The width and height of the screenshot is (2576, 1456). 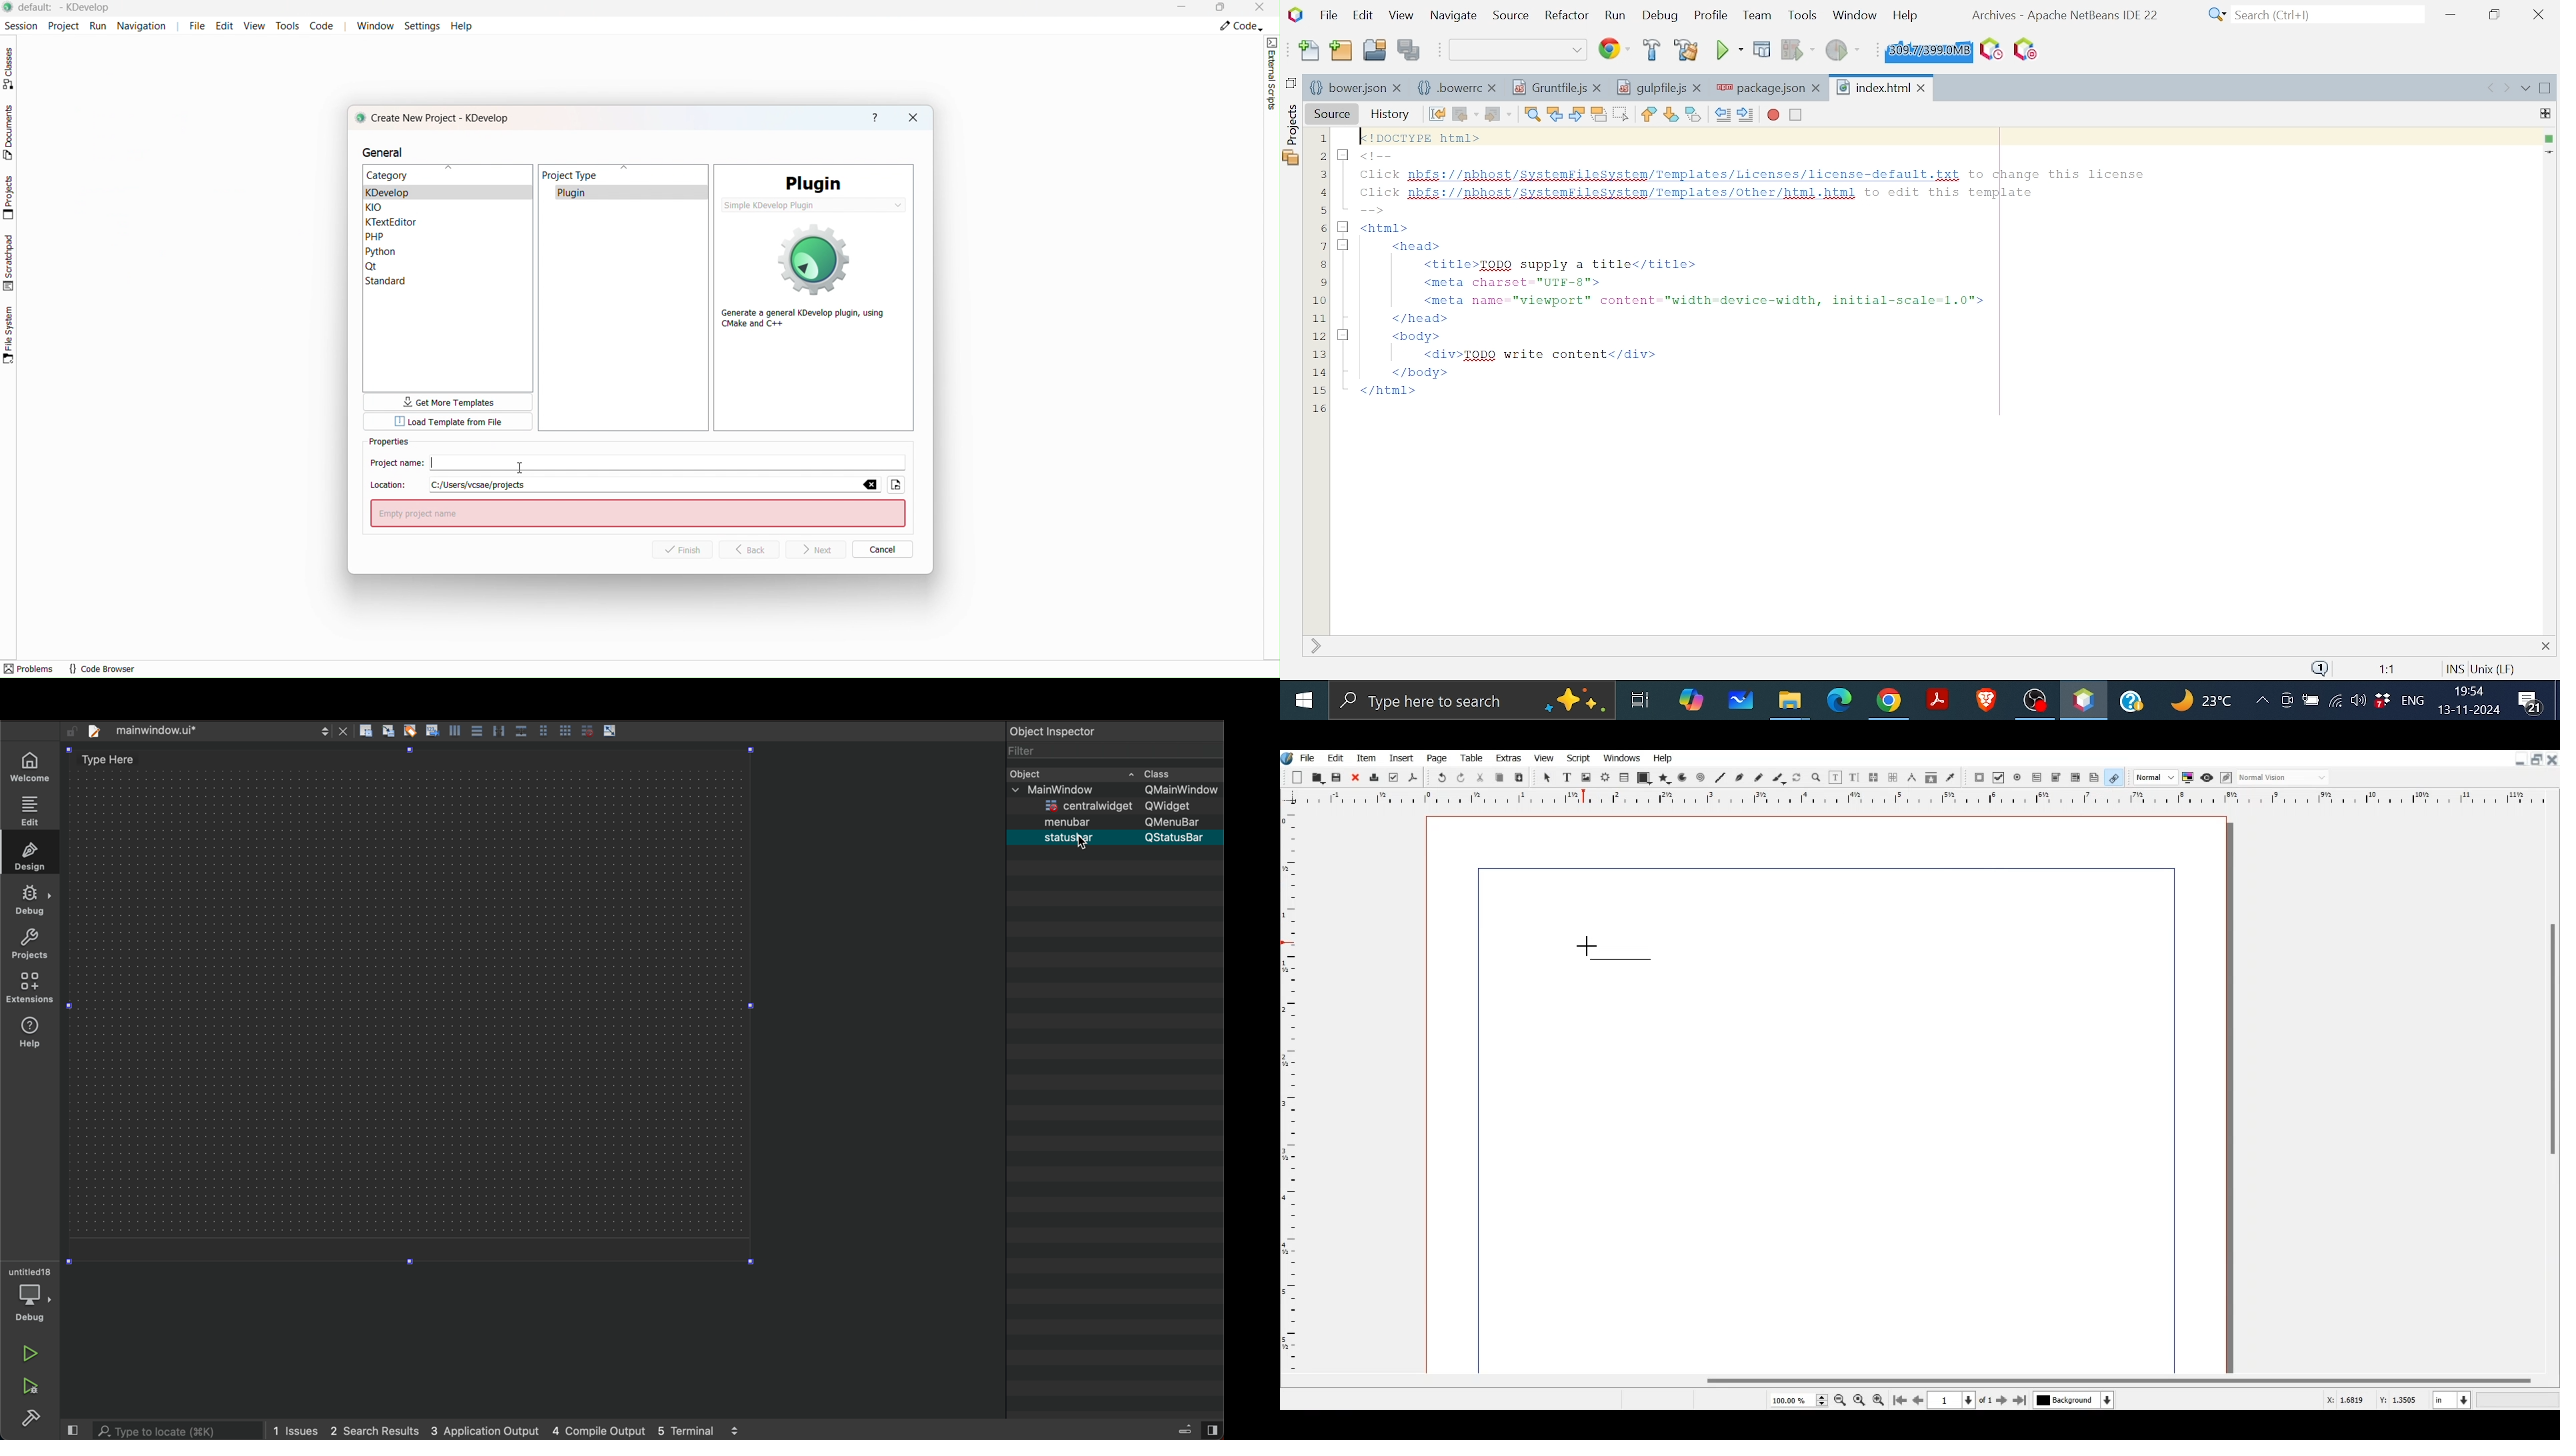 What do you see at coordinates (2095, 777) in the screenshot?
I see `Text Annotation ` at bounding box center [2095, 777].